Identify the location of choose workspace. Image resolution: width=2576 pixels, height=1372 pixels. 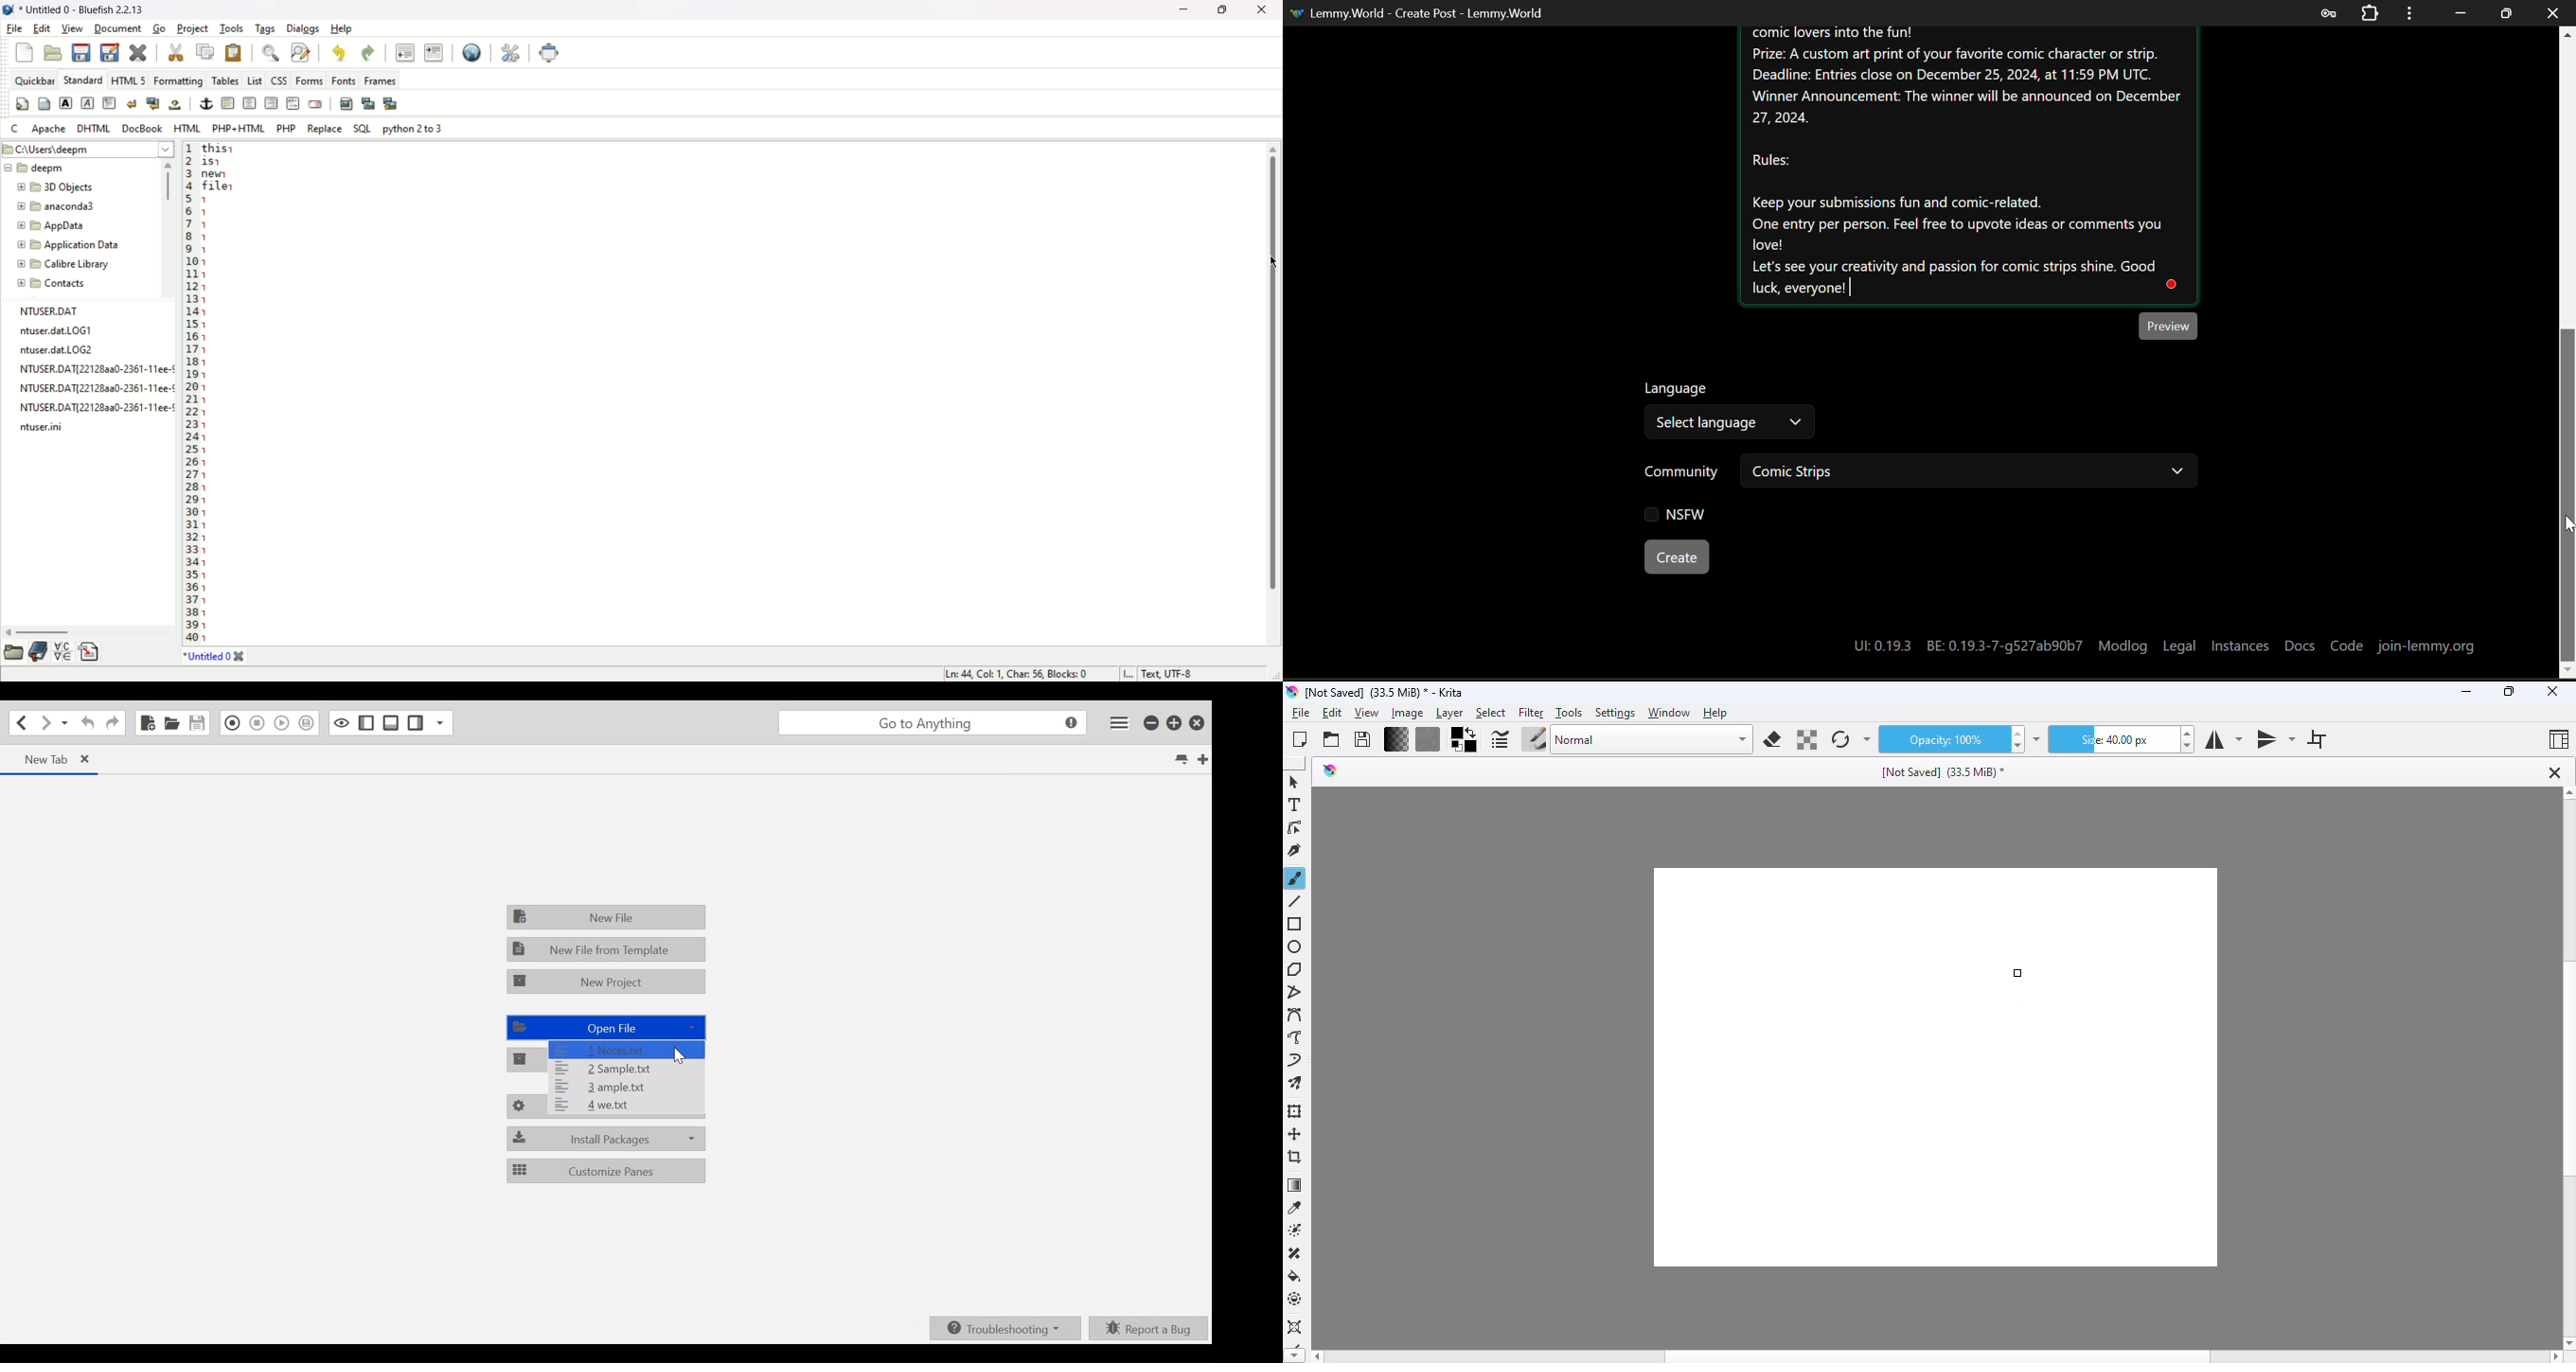
(2559, 739).